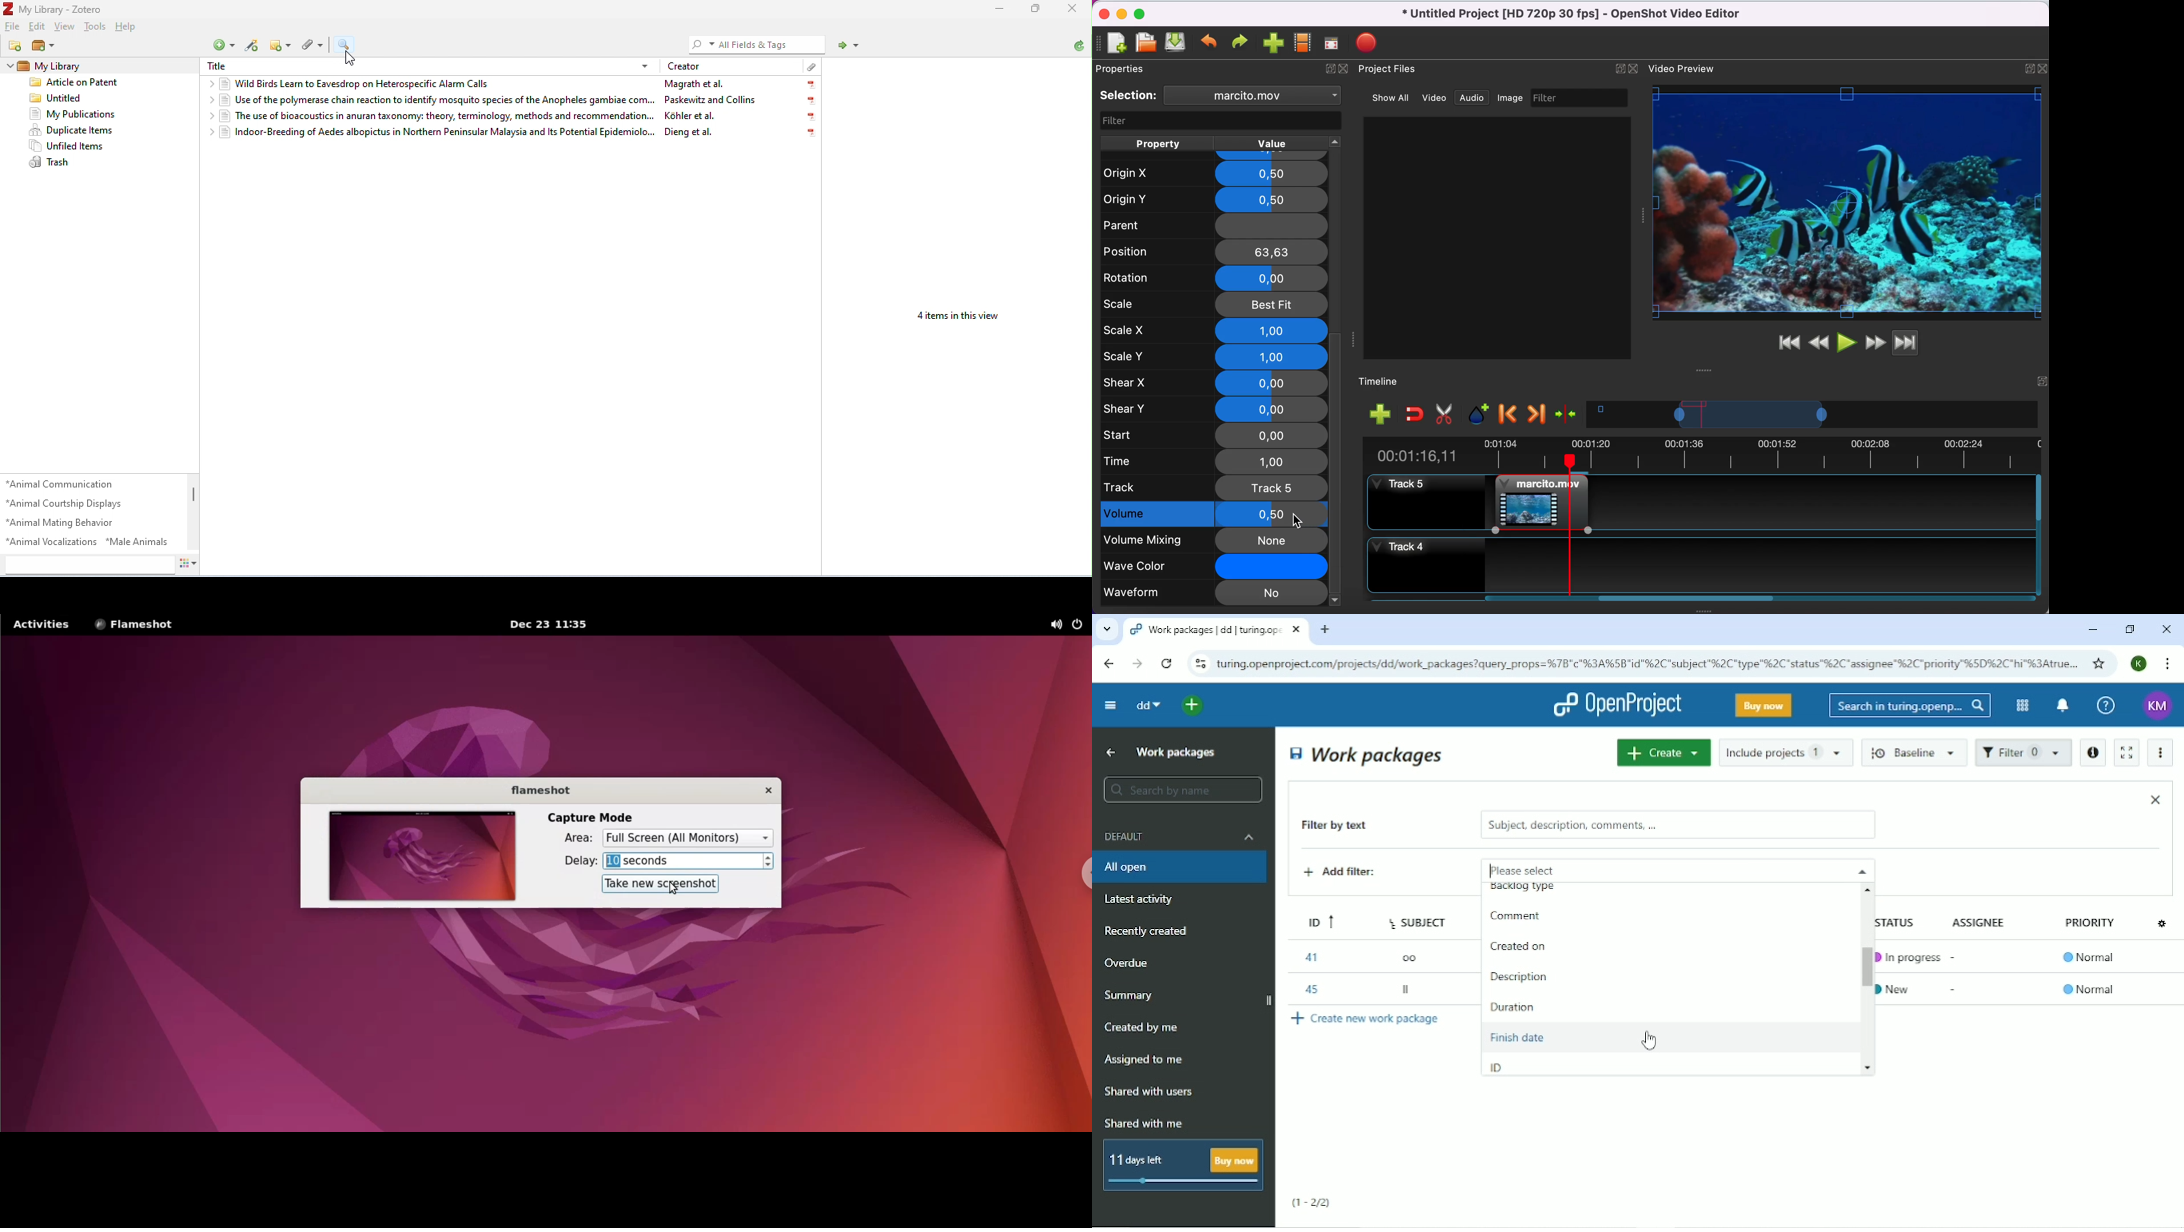 The width and height of the screenshot is (2184, 1232). Describe the element at coordinates (1663, 752) in the screenshot. I see `Create` at that location.